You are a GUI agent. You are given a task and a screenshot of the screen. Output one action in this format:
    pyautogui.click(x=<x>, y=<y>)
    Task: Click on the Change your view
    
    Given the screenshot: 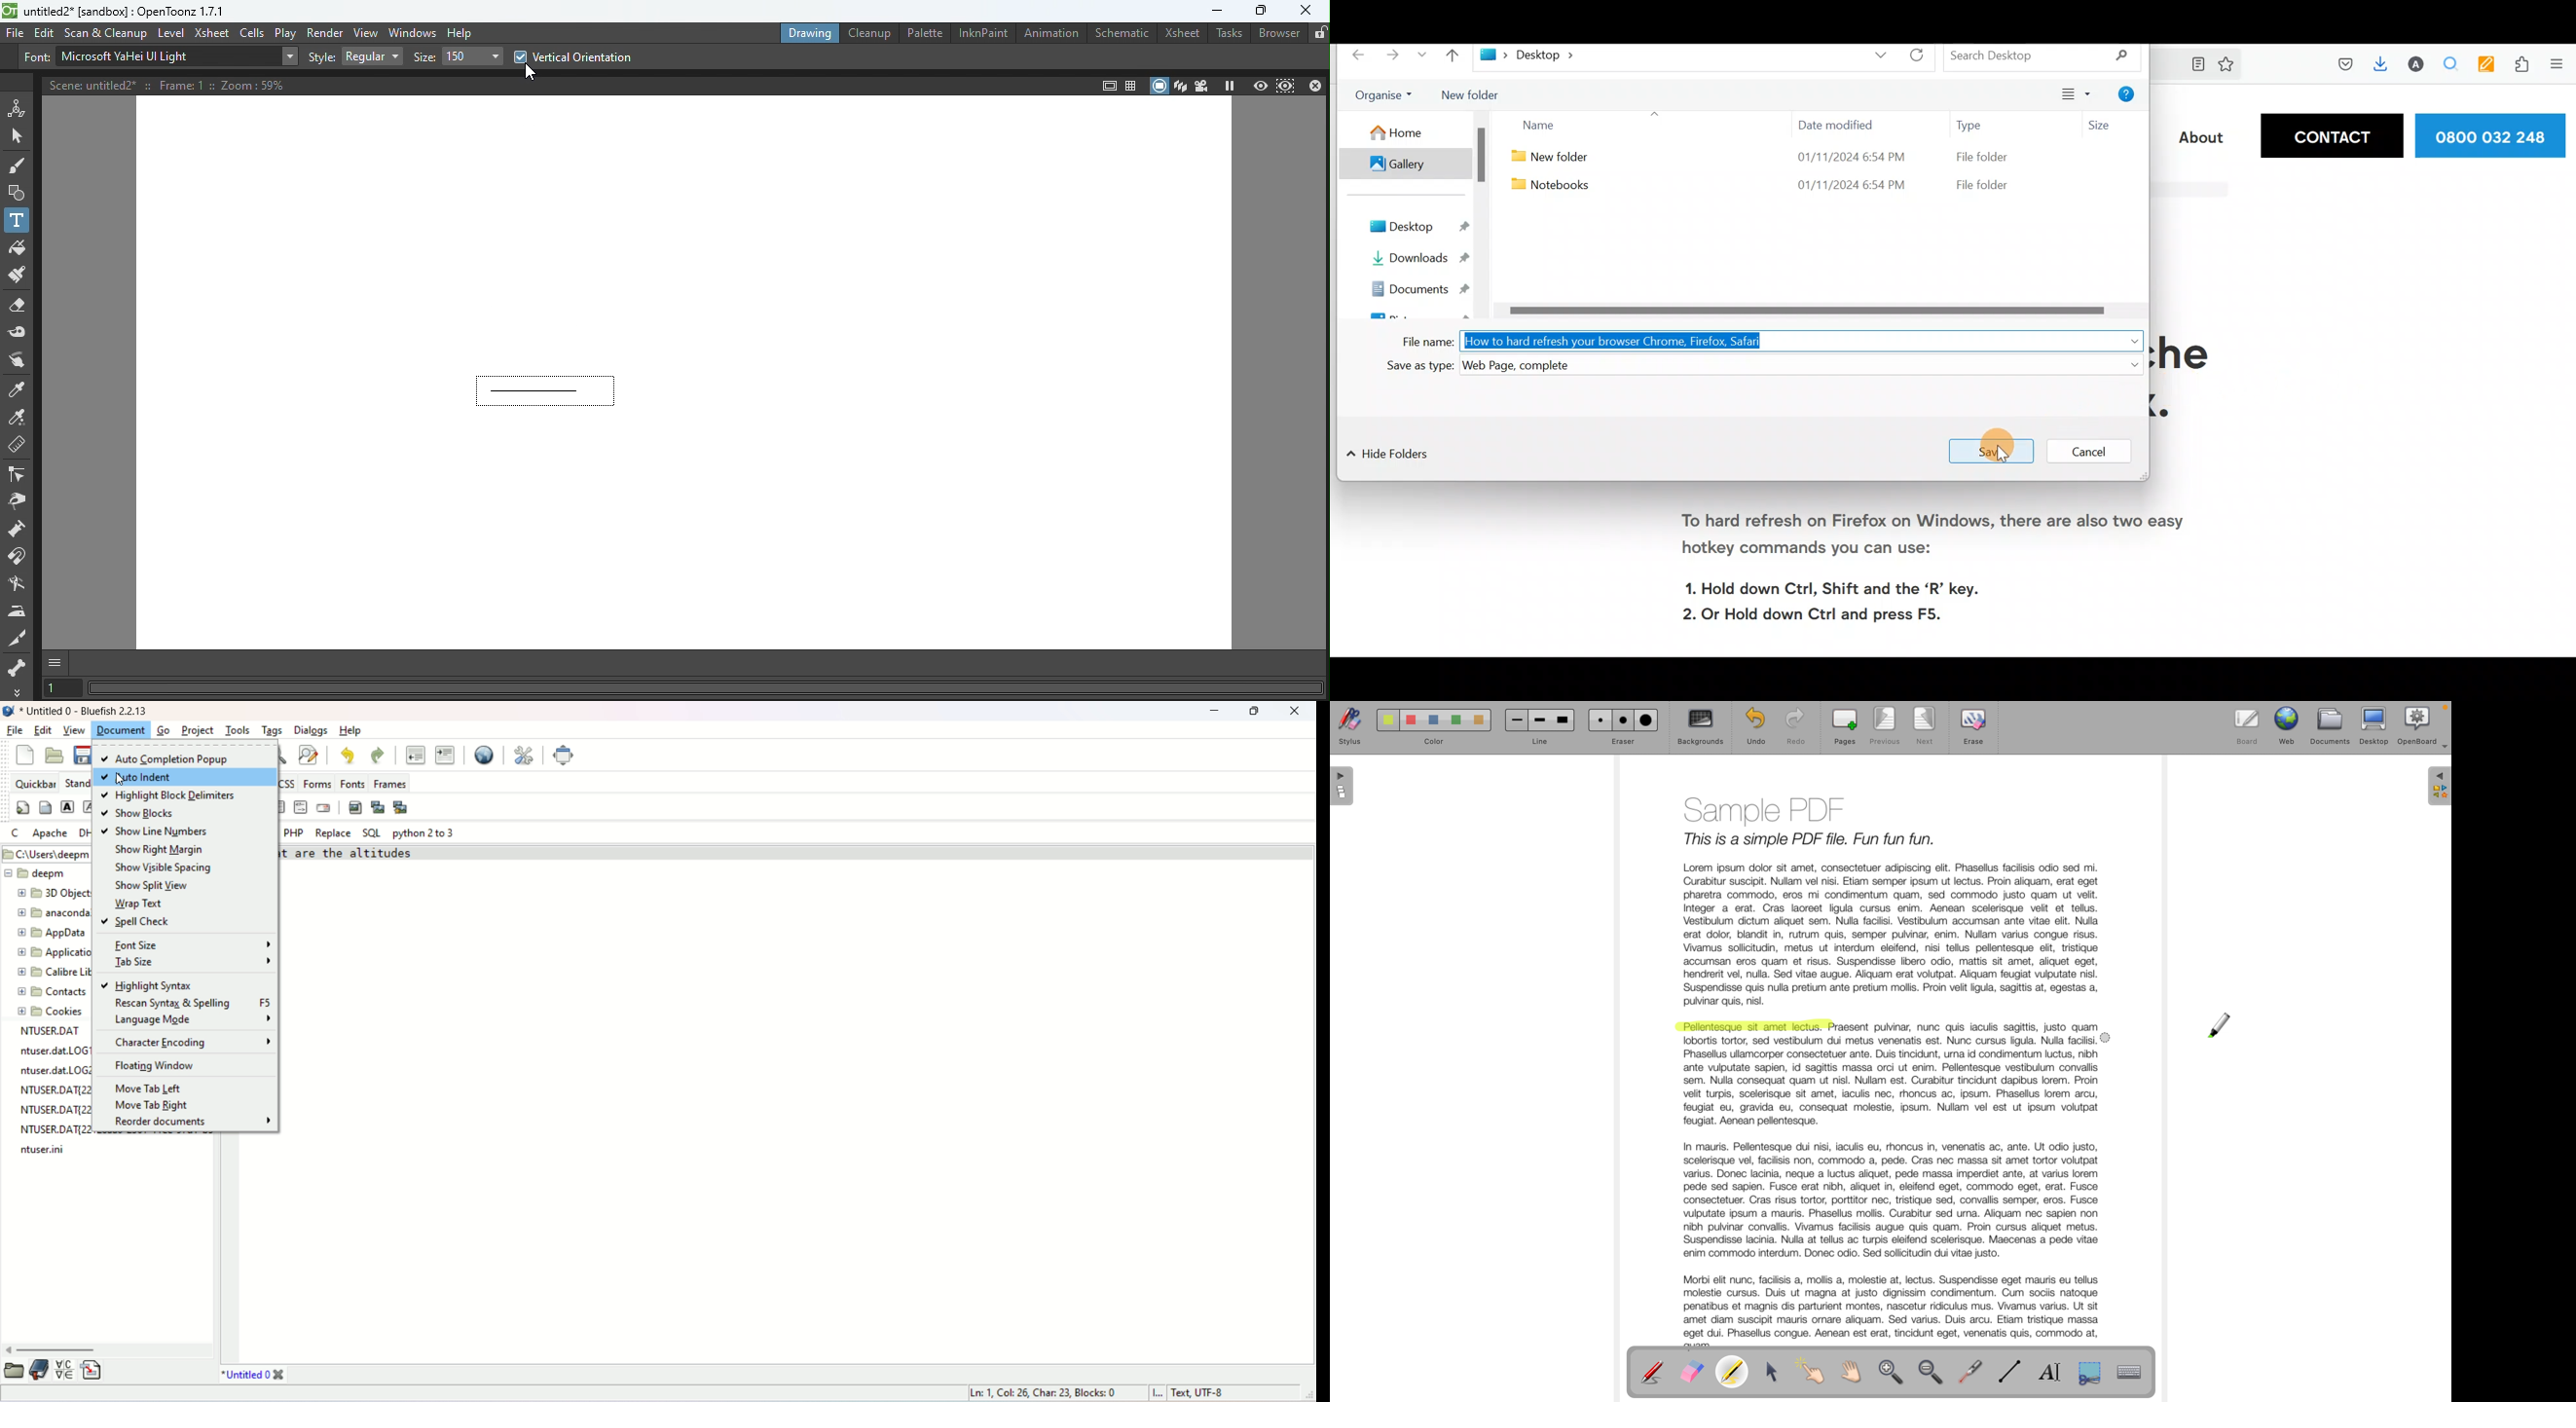 What is the action you would take?
    pyautogui.click(x=2073, y=95)
    